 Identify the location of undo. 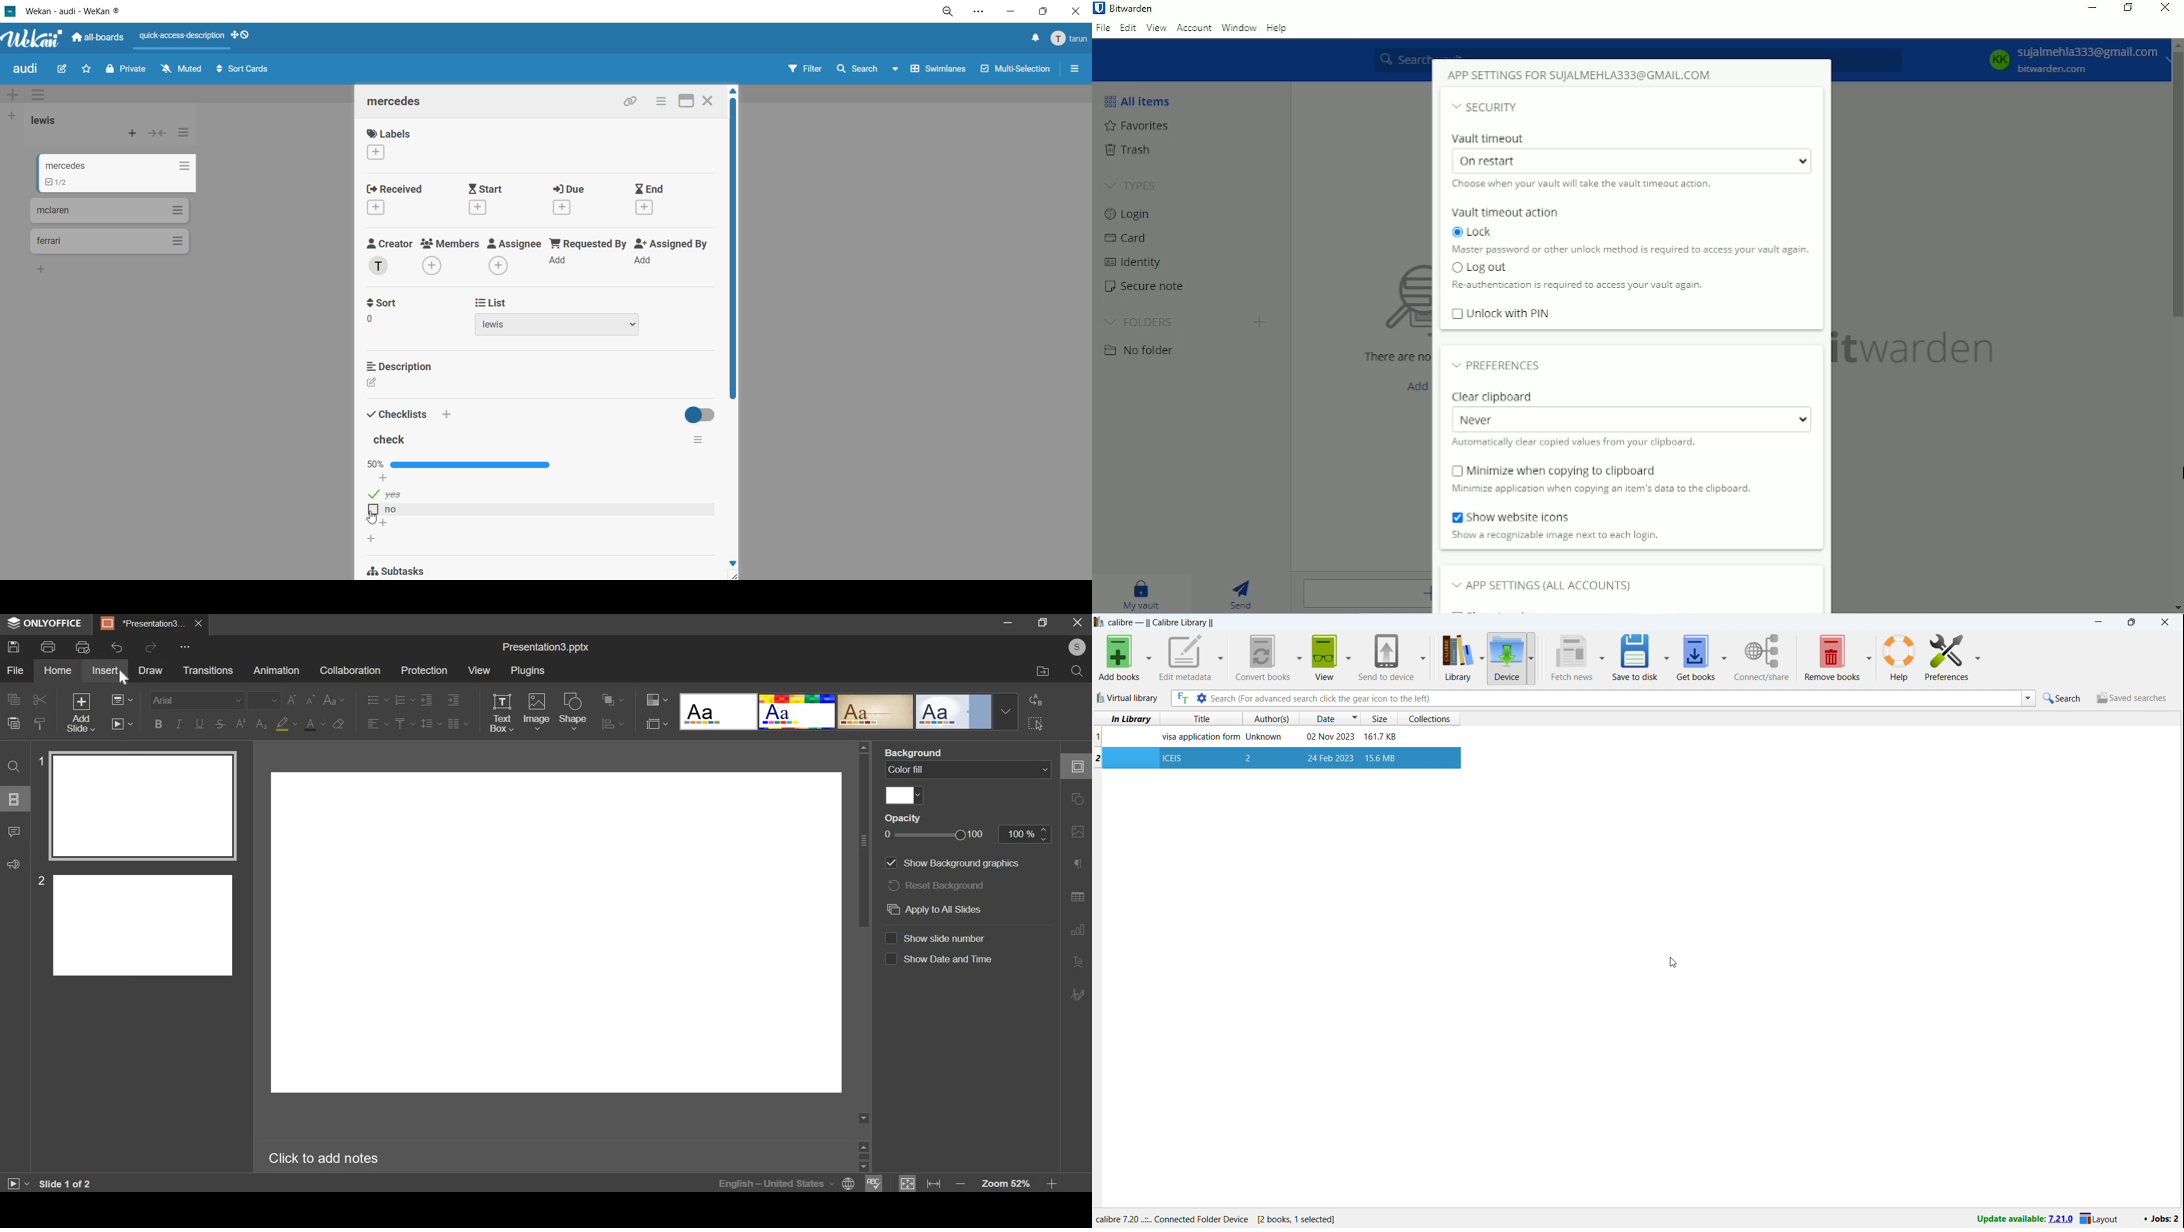
(117, 647).